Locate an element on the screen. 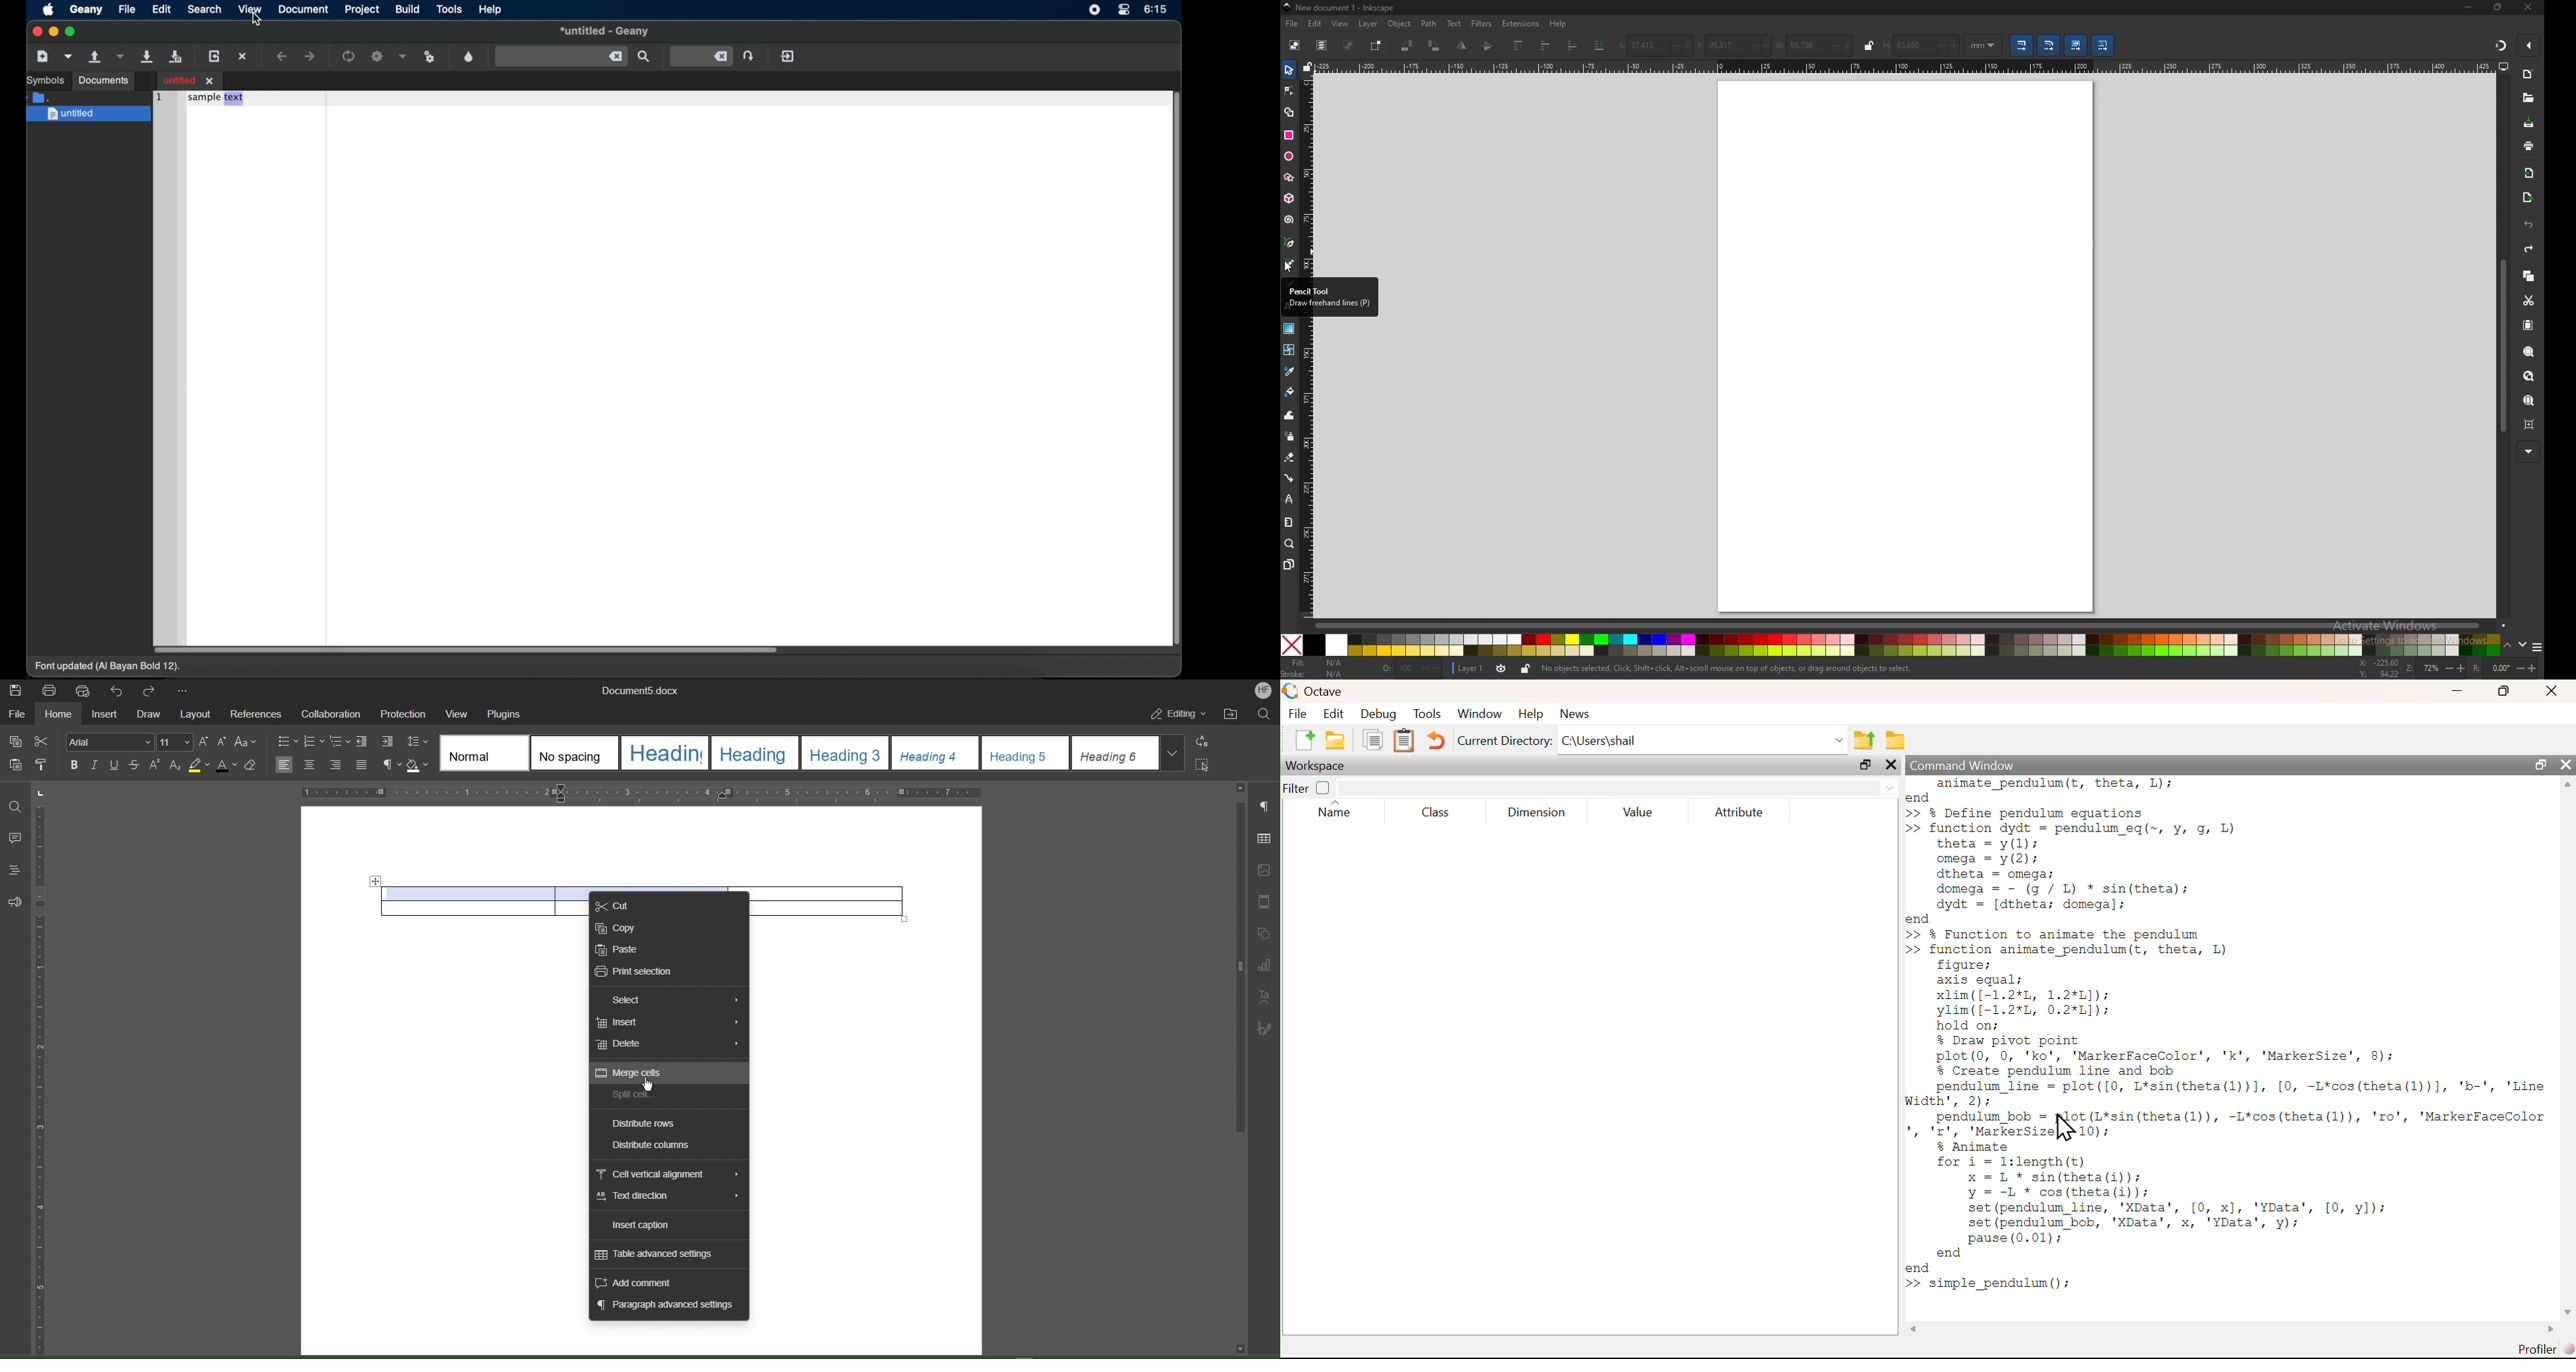  Draw is located at coordinates (152, 716).